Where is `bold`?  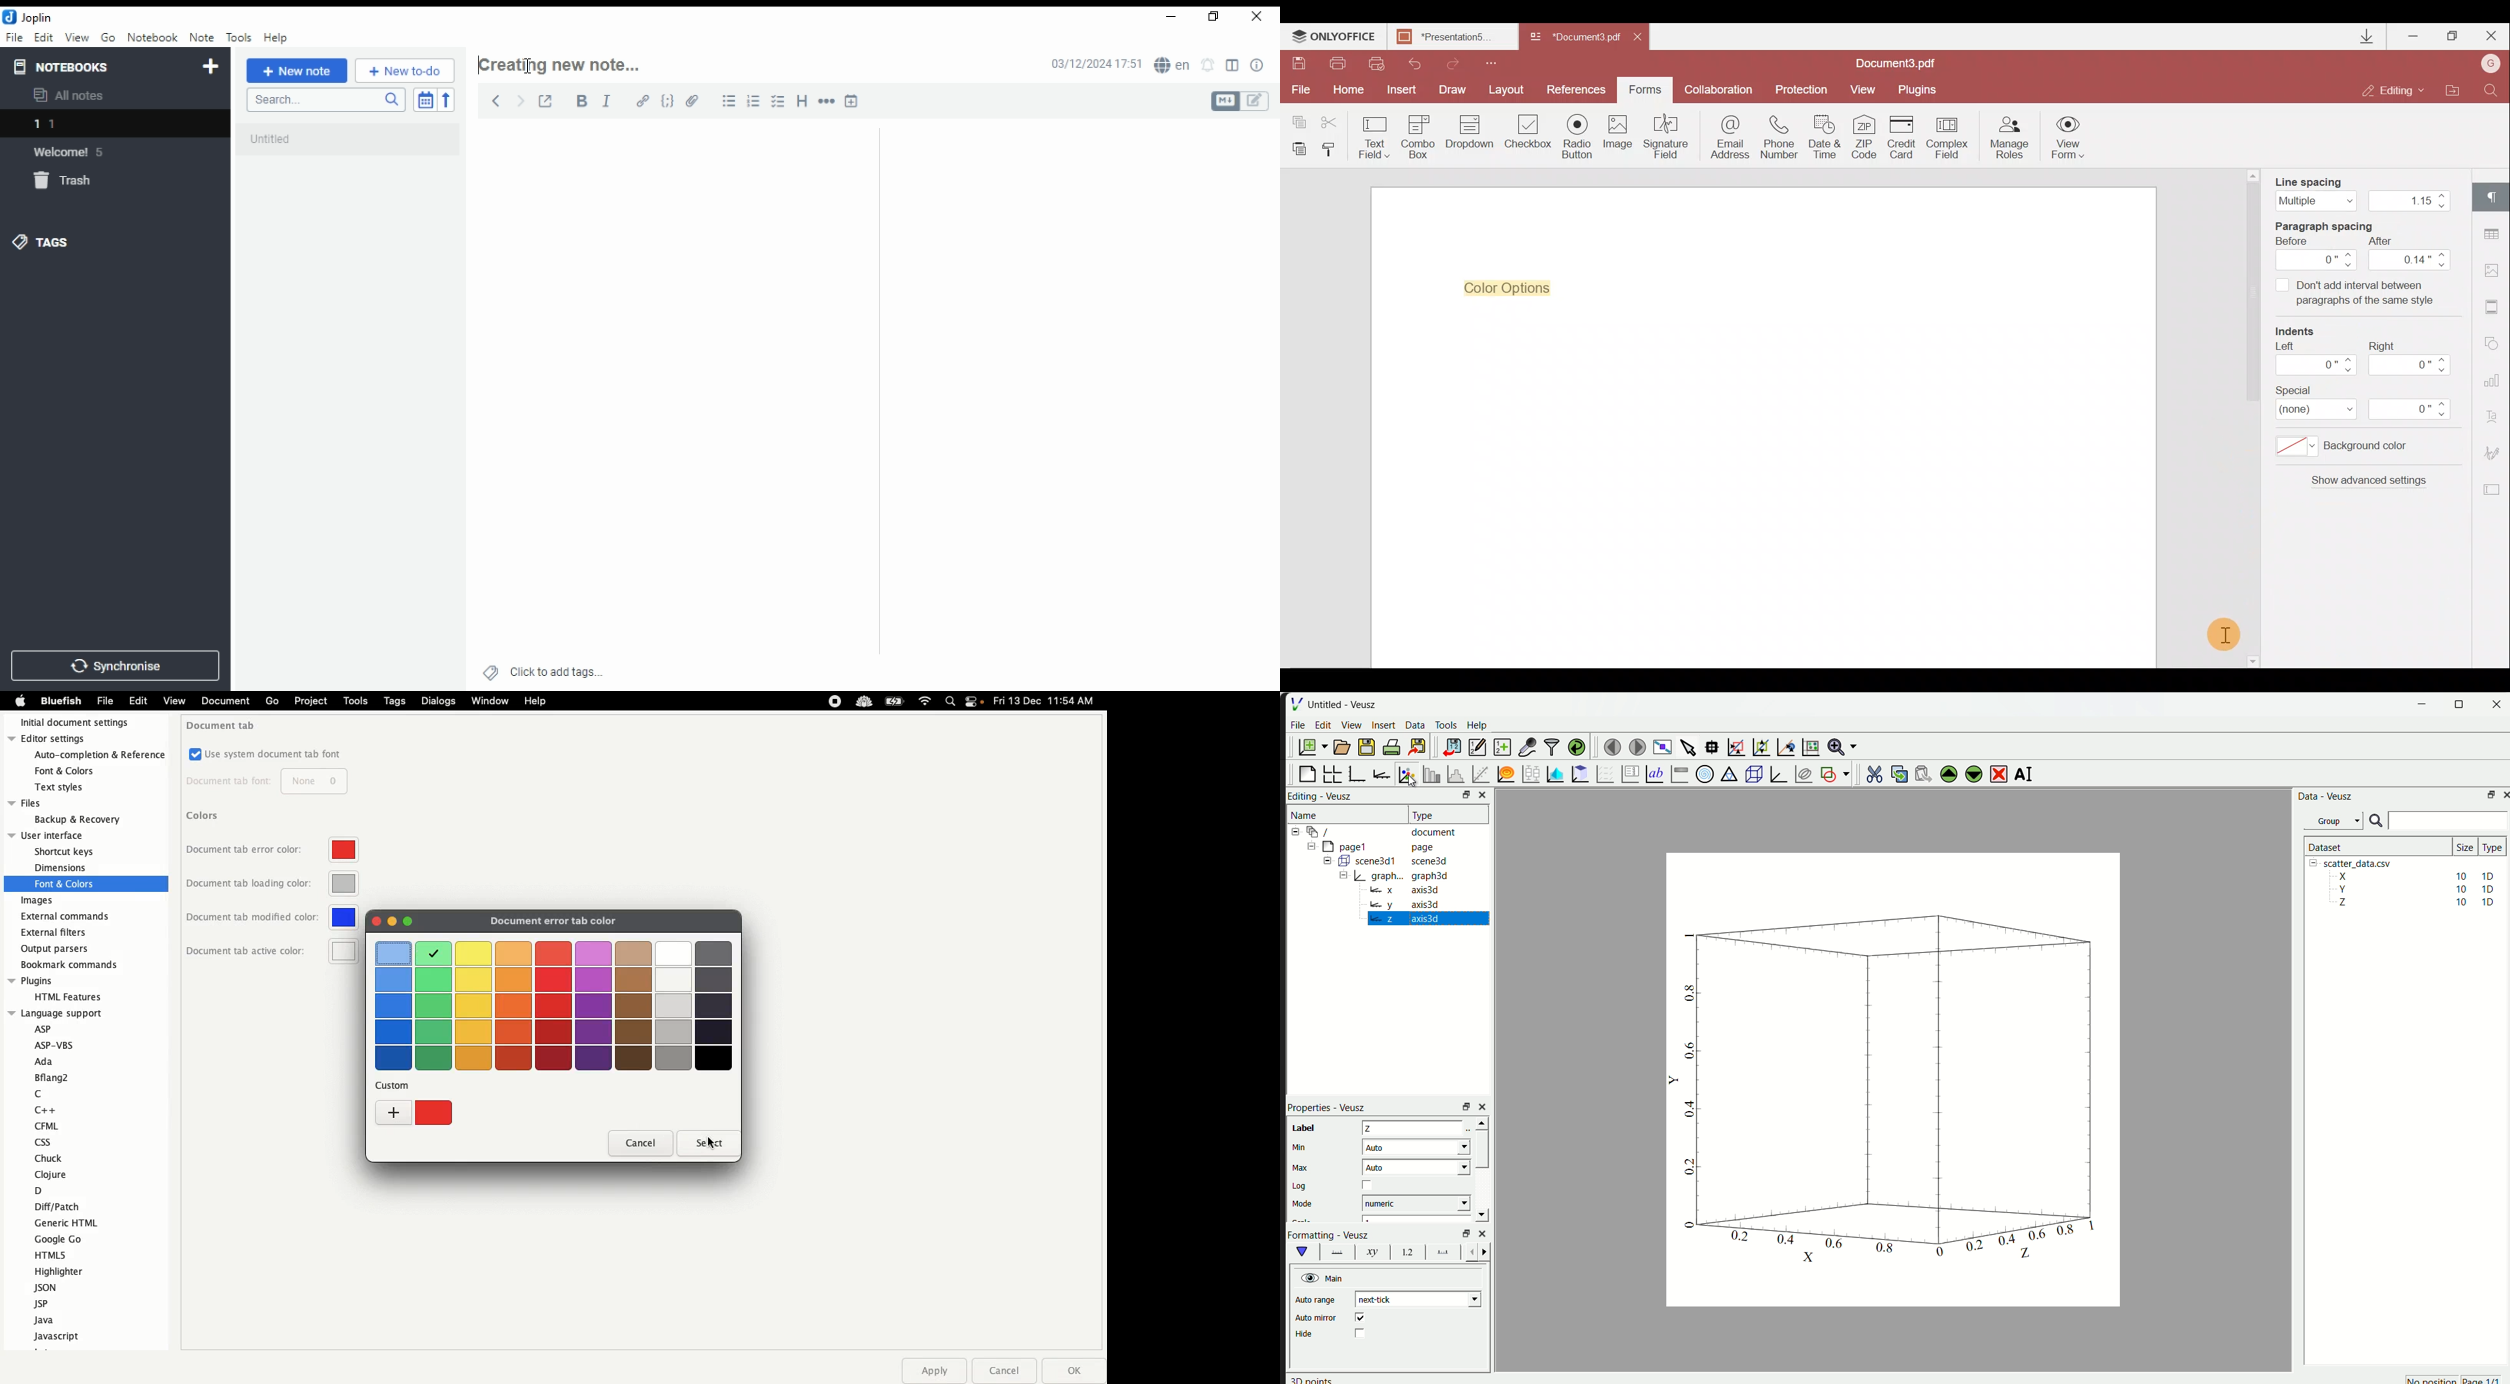 bold is located at coordinates (578, 101).